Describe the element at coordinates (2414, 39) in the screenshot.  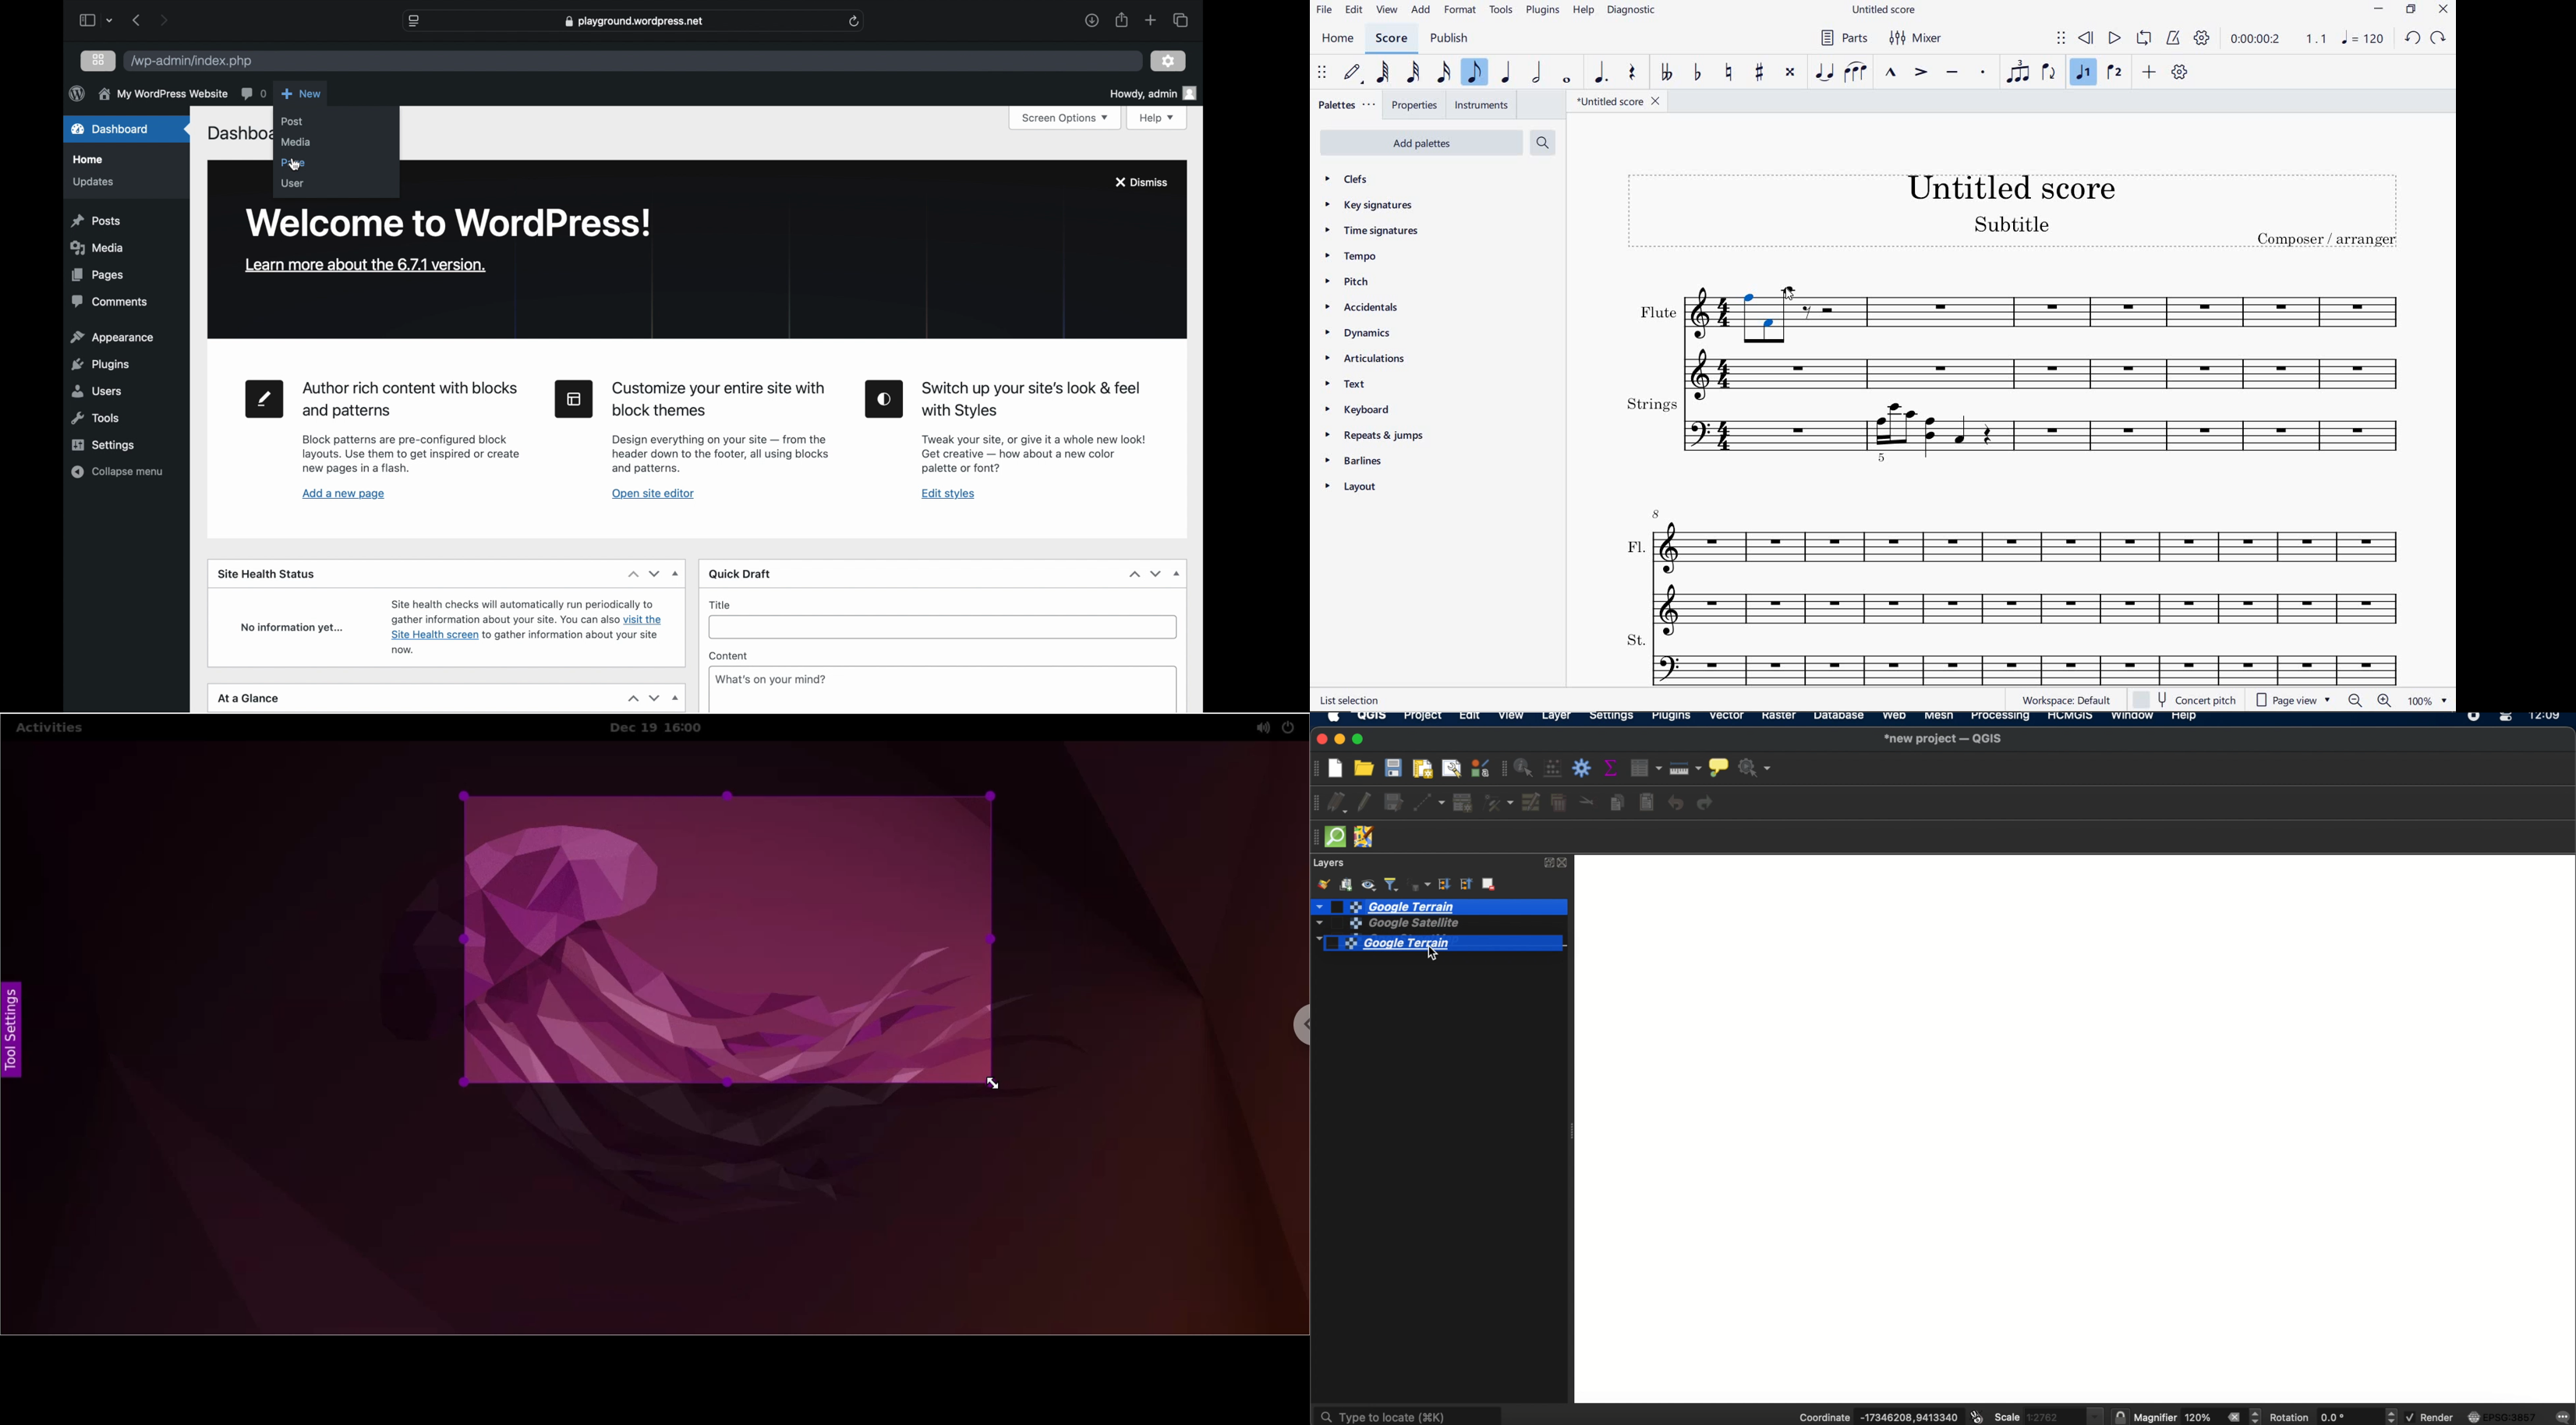
I see `undo` at that location.